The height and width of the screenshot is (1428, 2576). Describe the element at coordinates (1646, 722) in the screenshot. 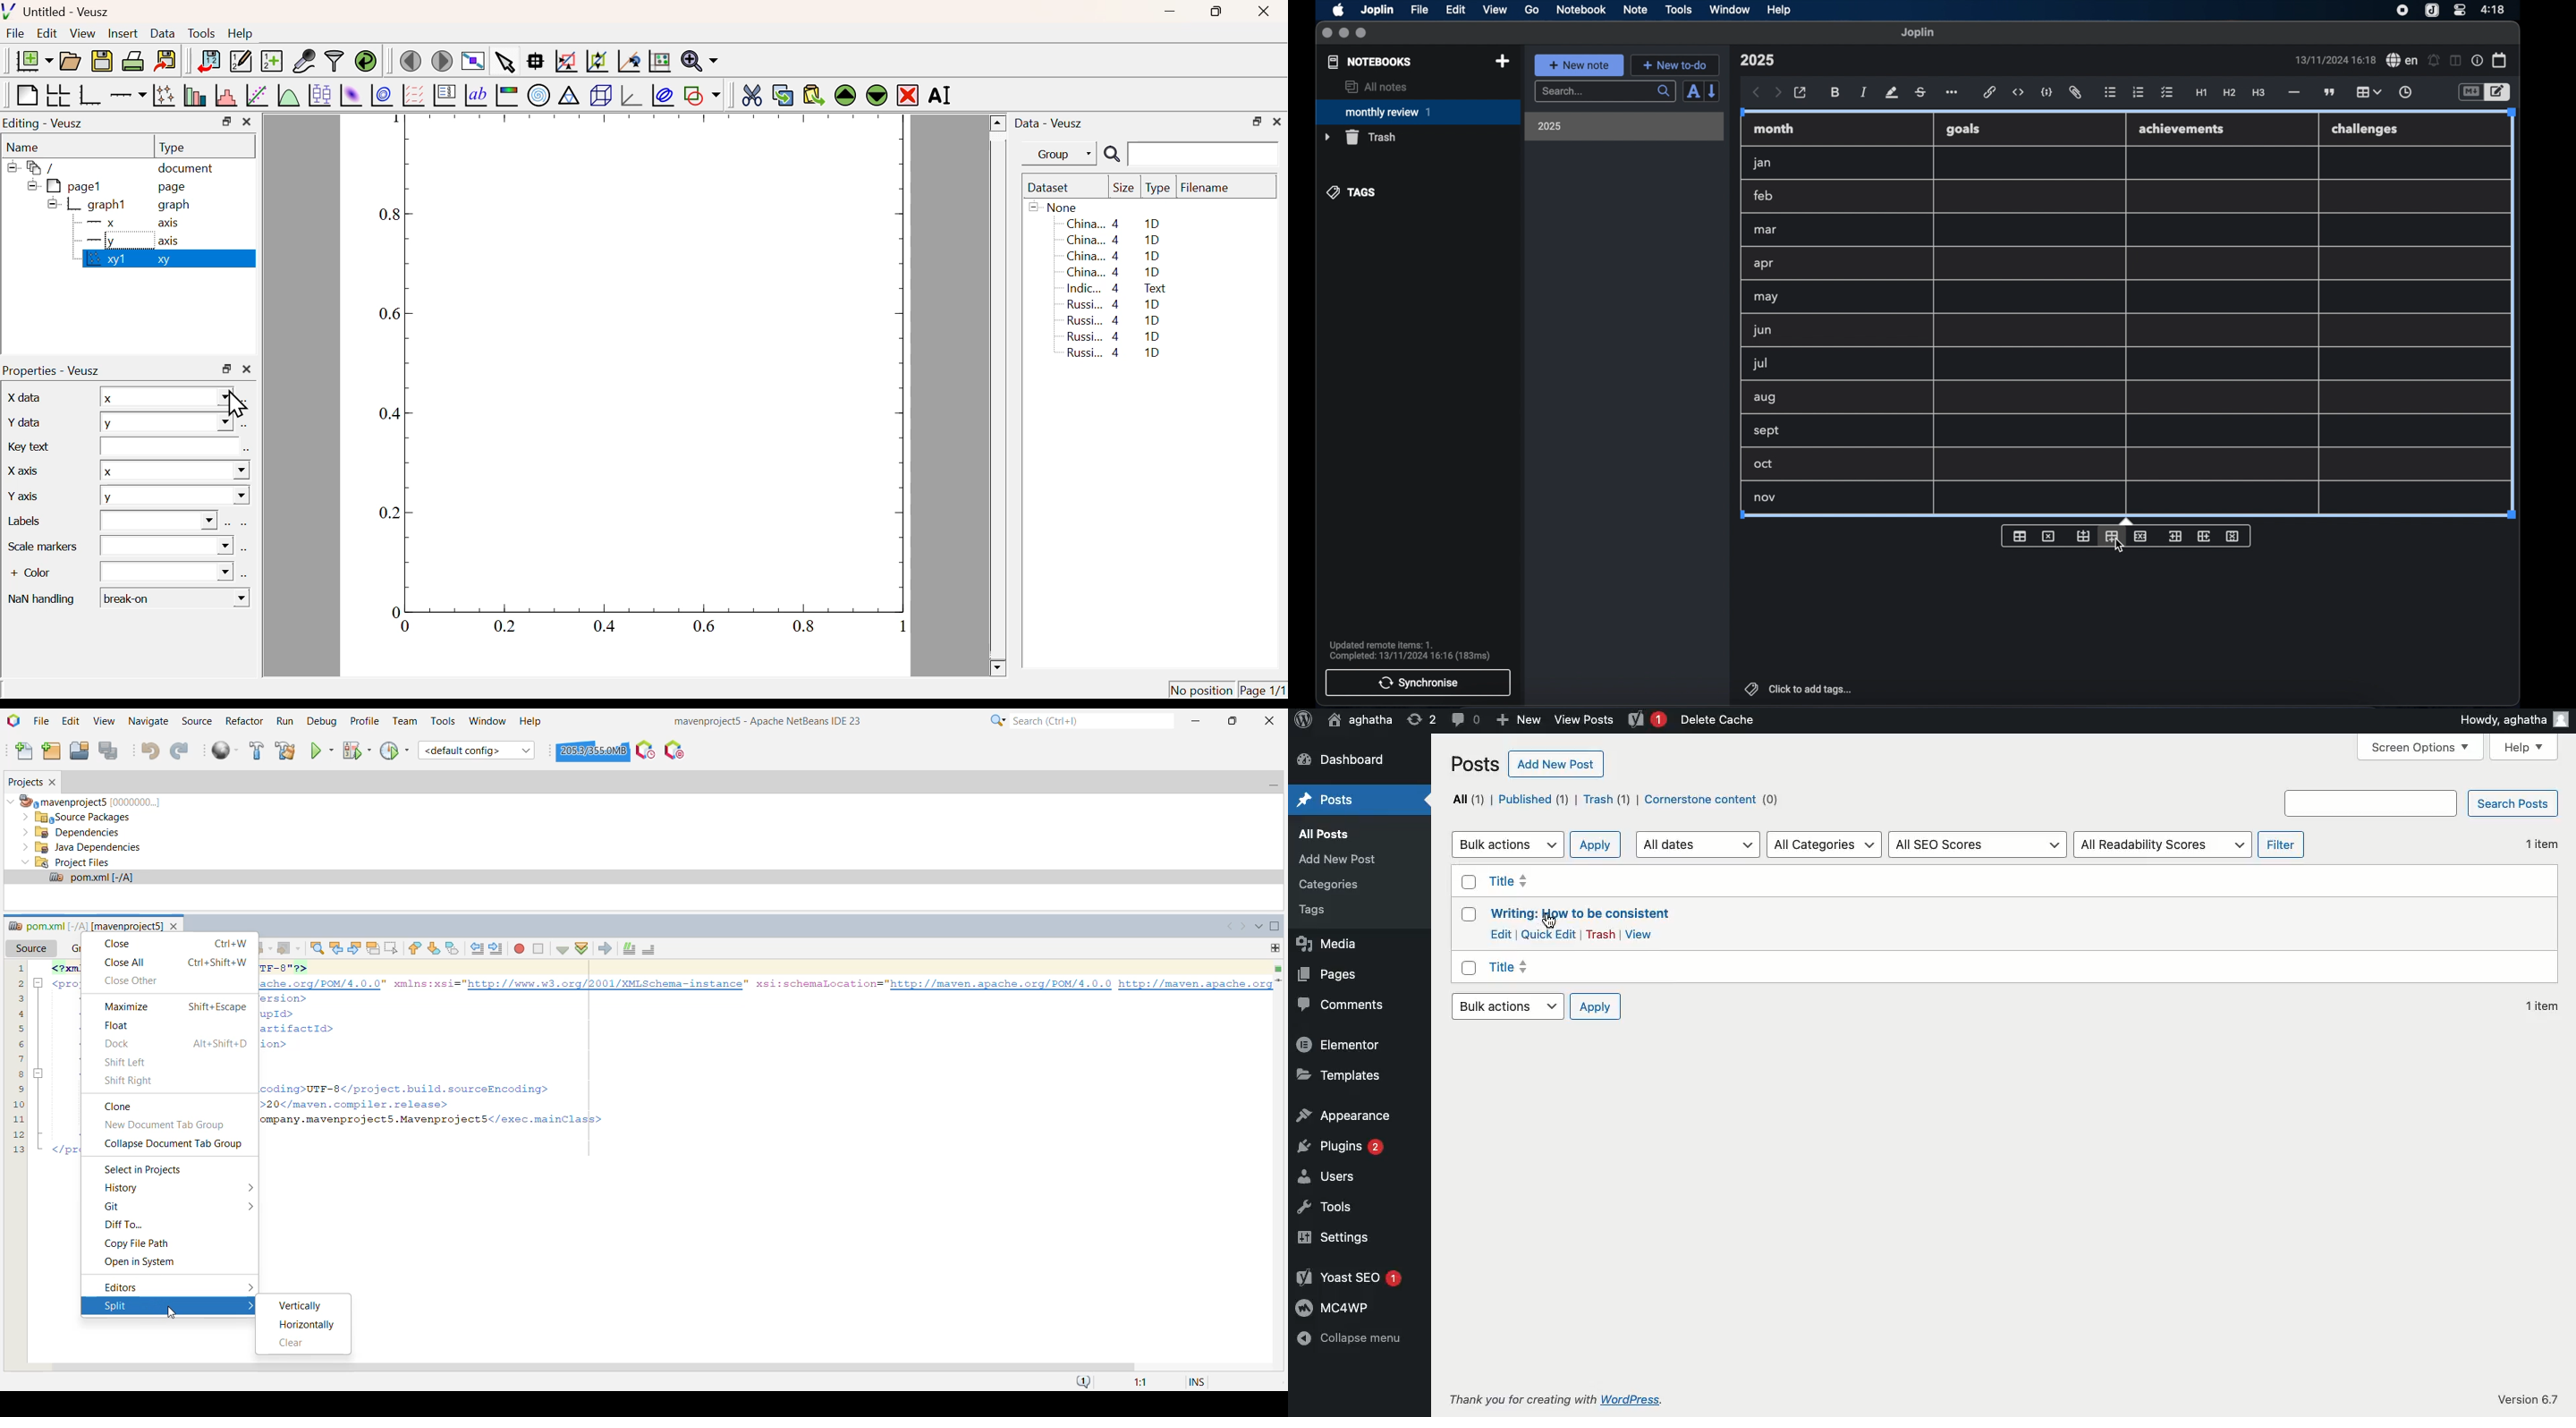

I see `yoast` at that location.